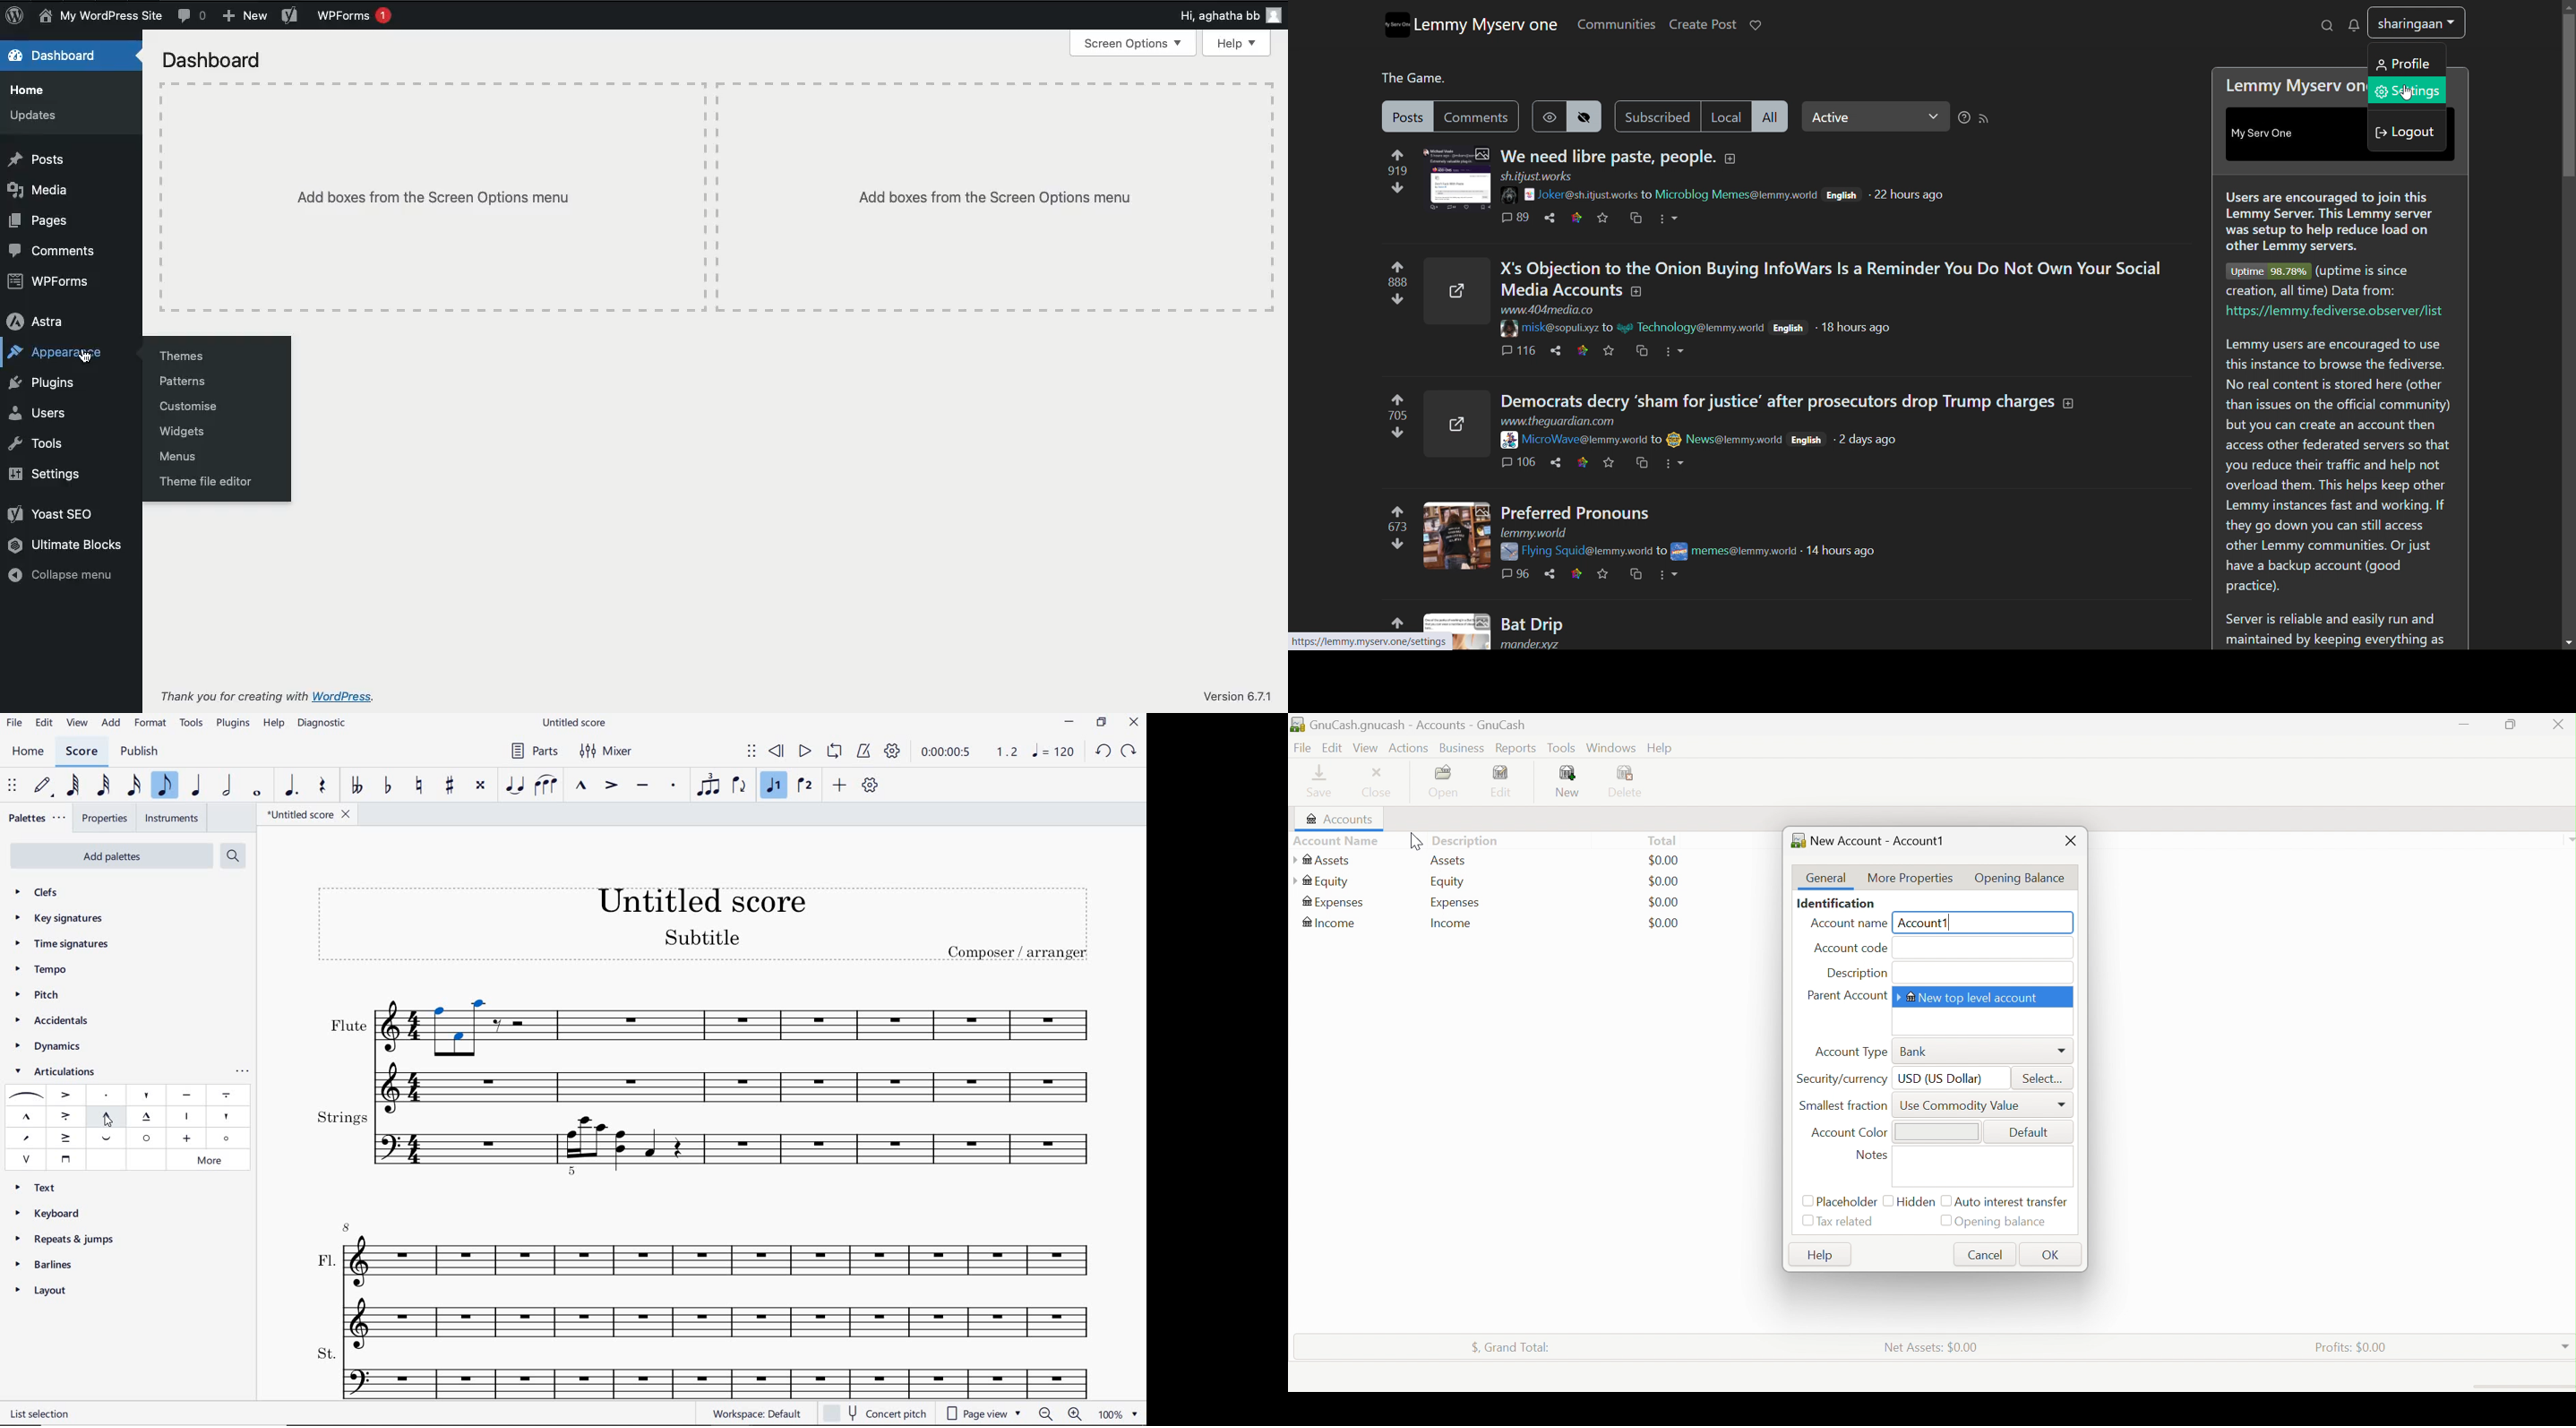  Describe the element at coordinates (37, 159) in the screenshot. I see `Posts` at that location.